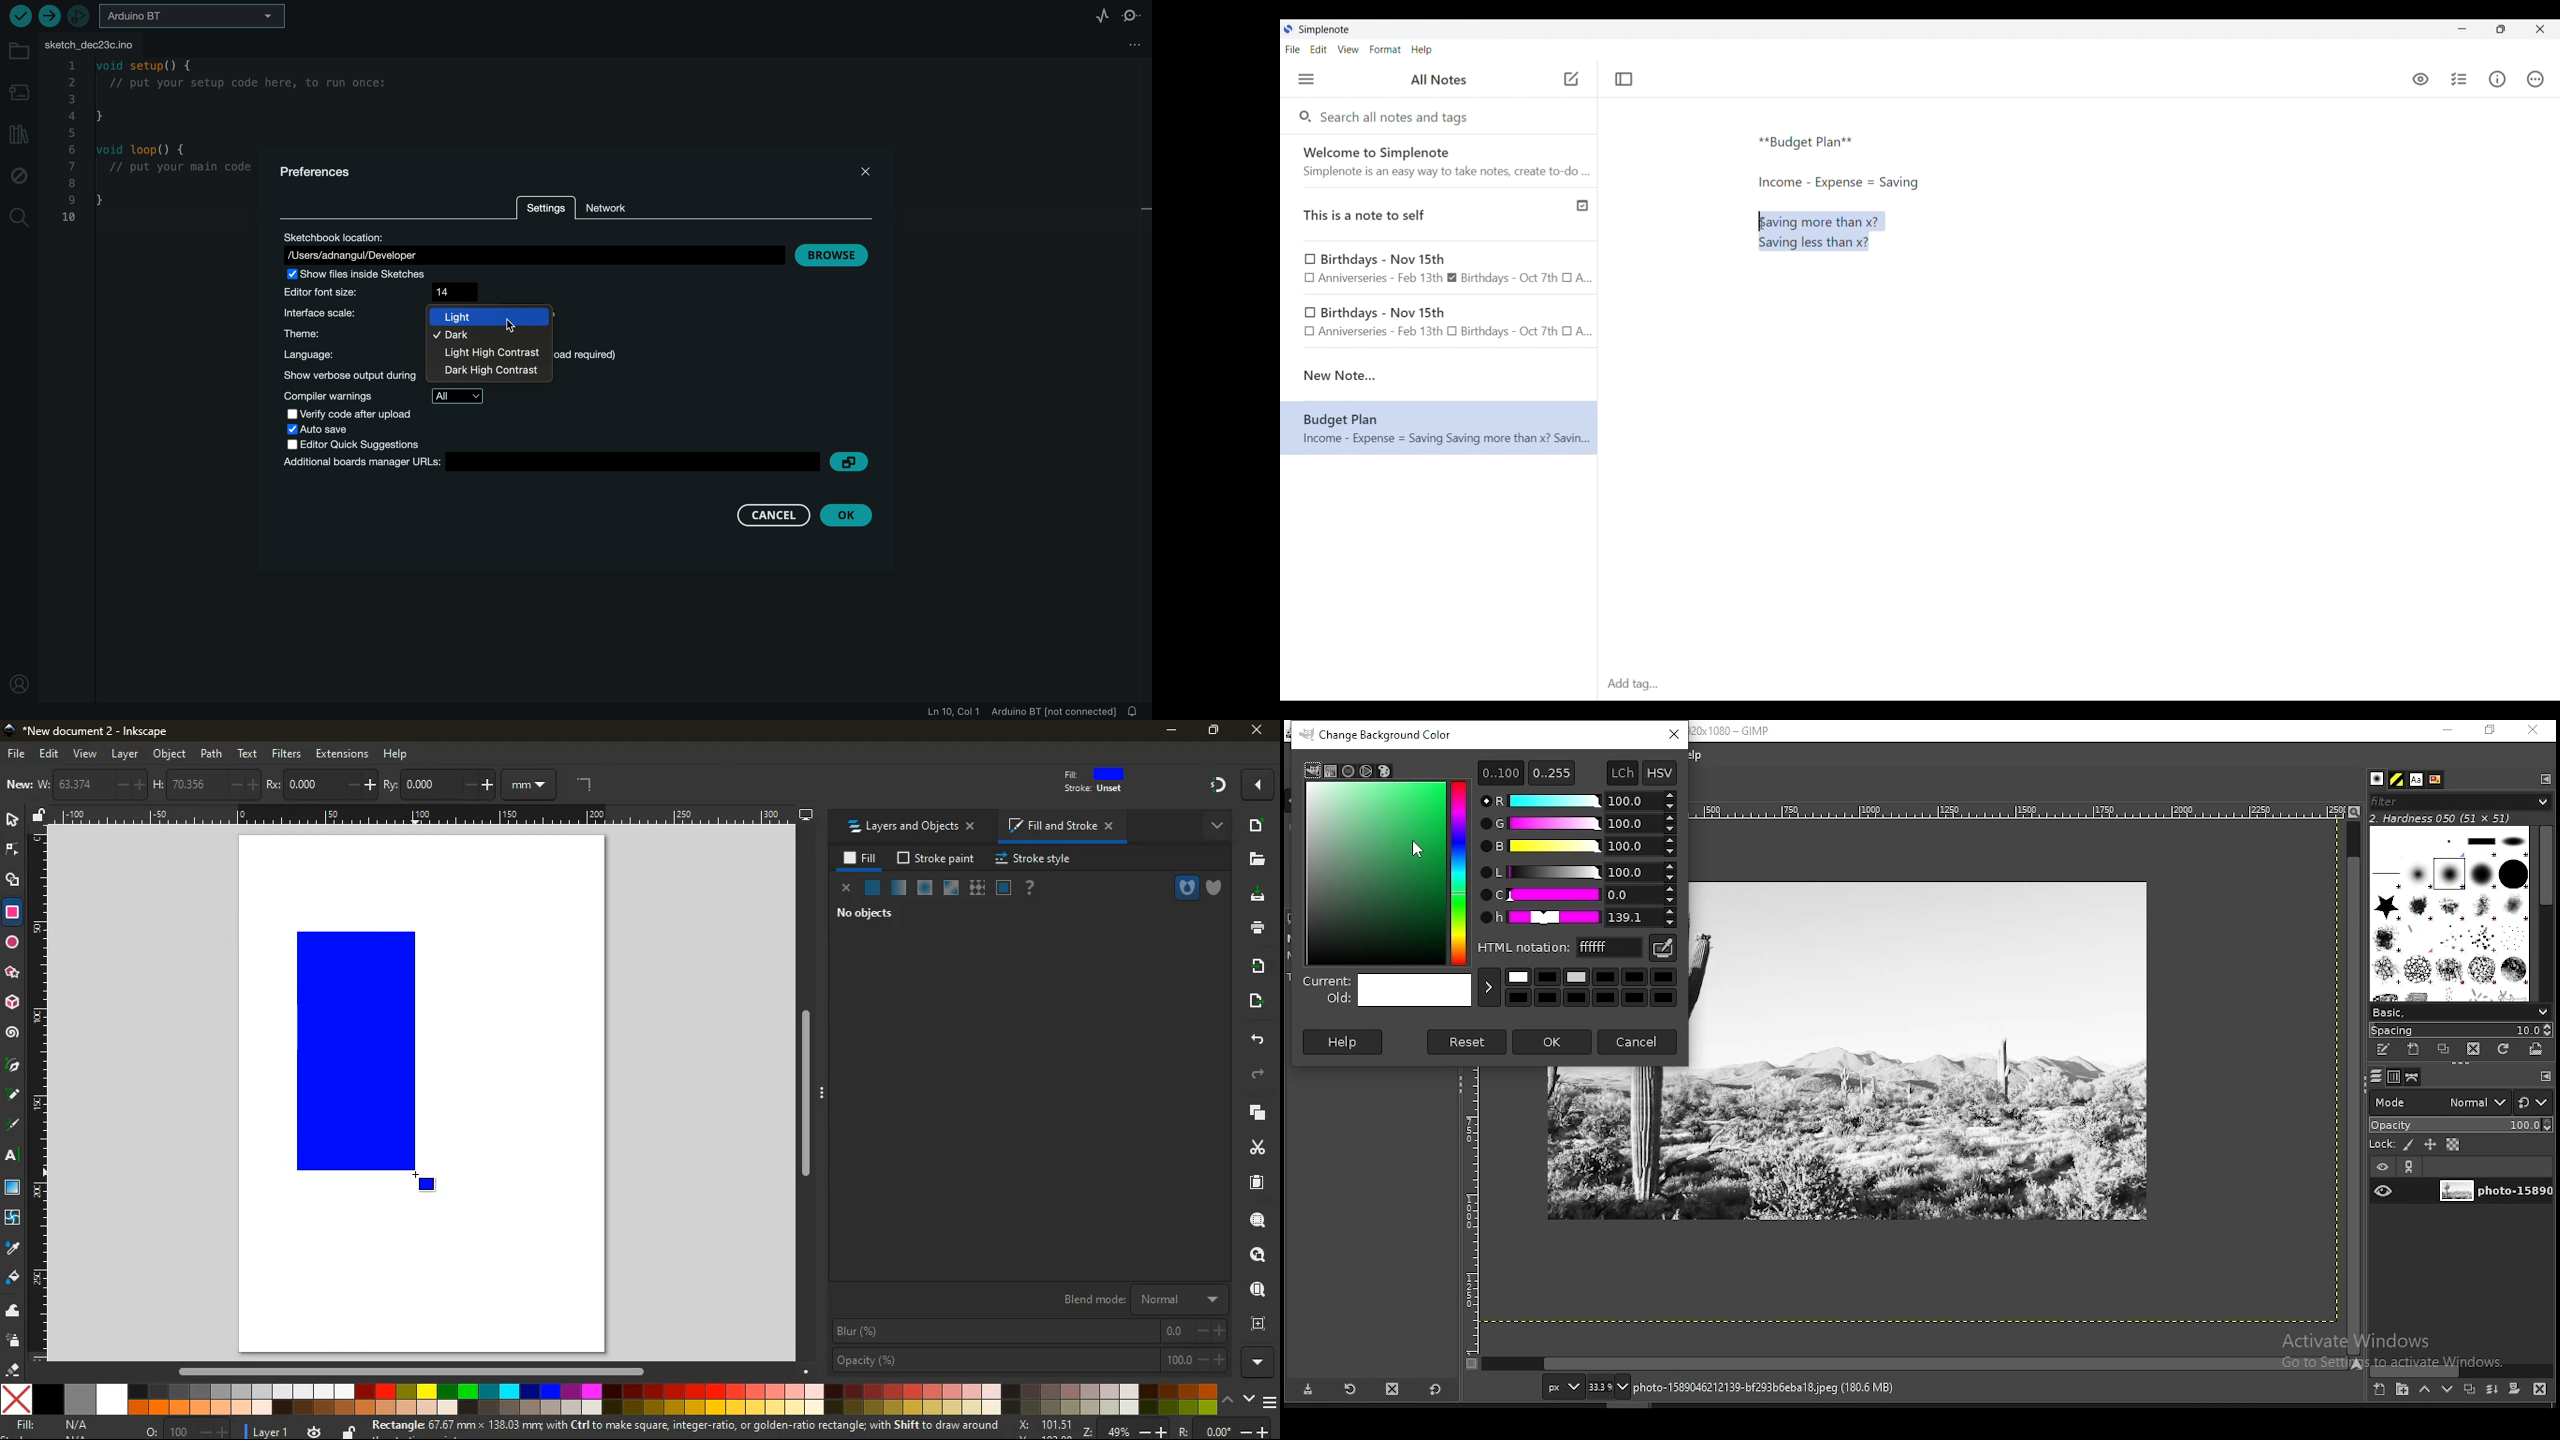 The height and width of the screenshot is (1456, 2576). Describe the element at coordinates (925, 887) in the screenshot. I see `ice` at that location.